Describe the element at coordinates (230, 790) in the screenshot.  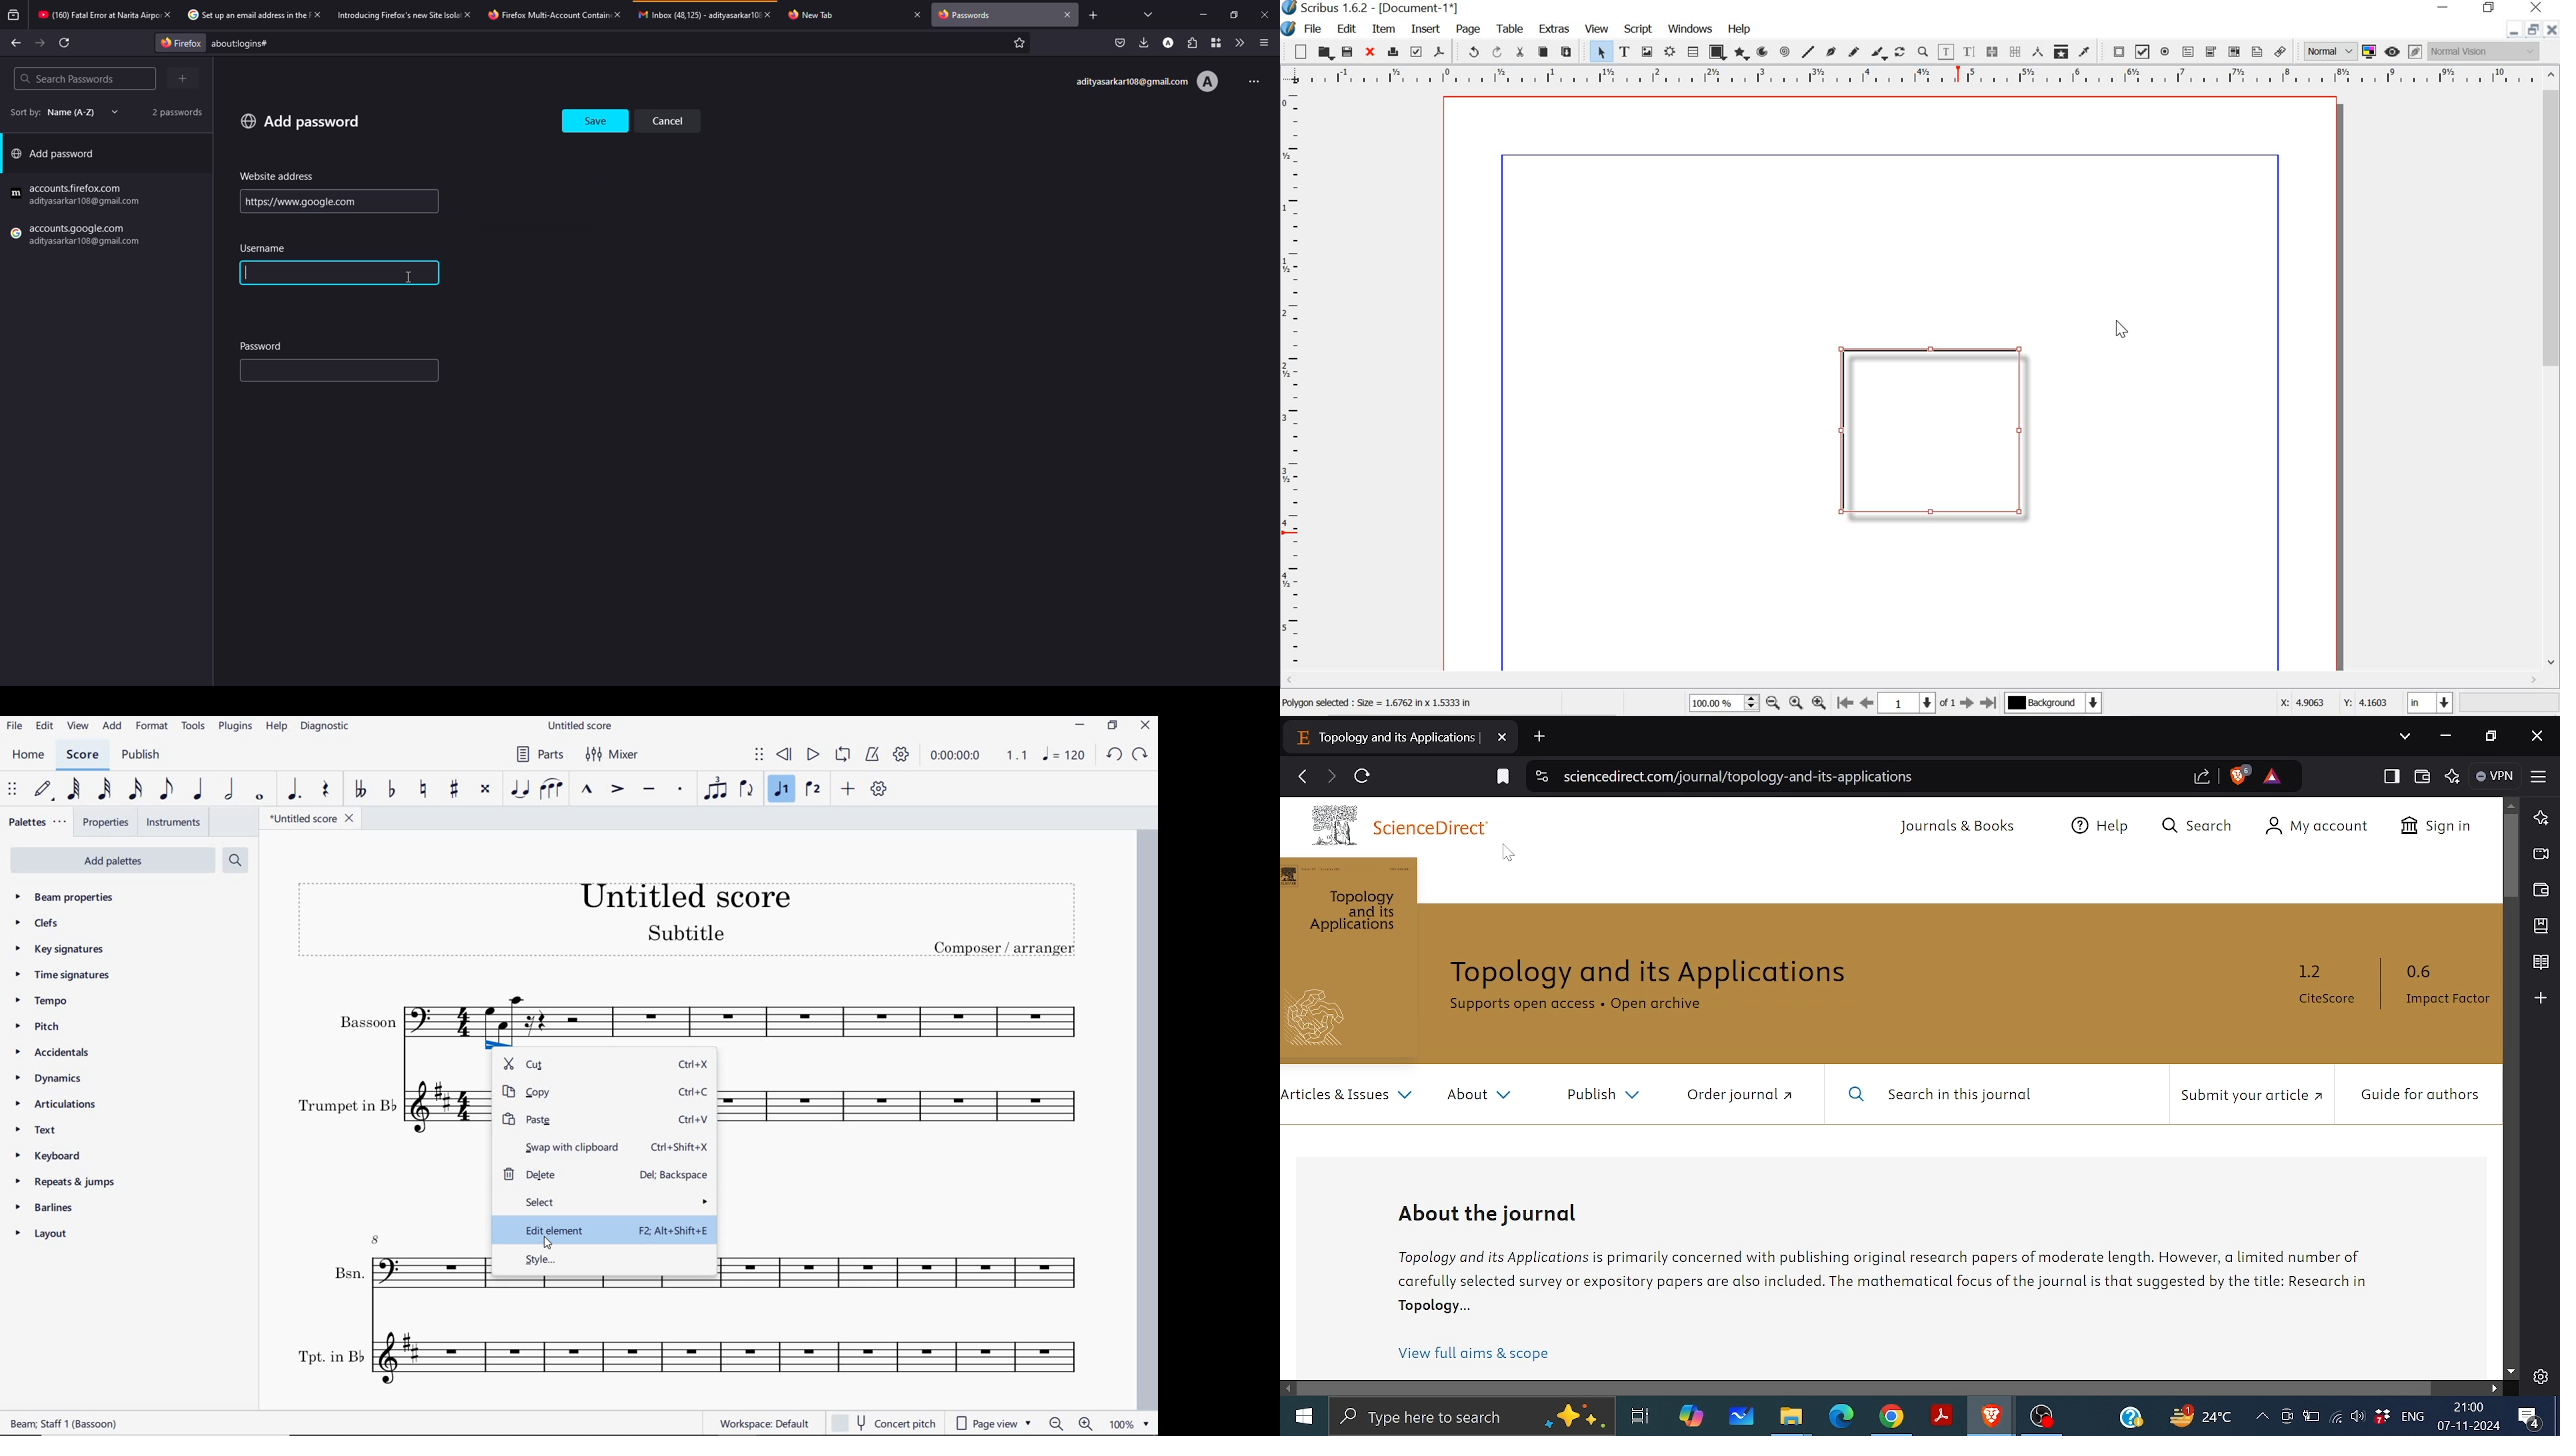
I see `half note` at that location.